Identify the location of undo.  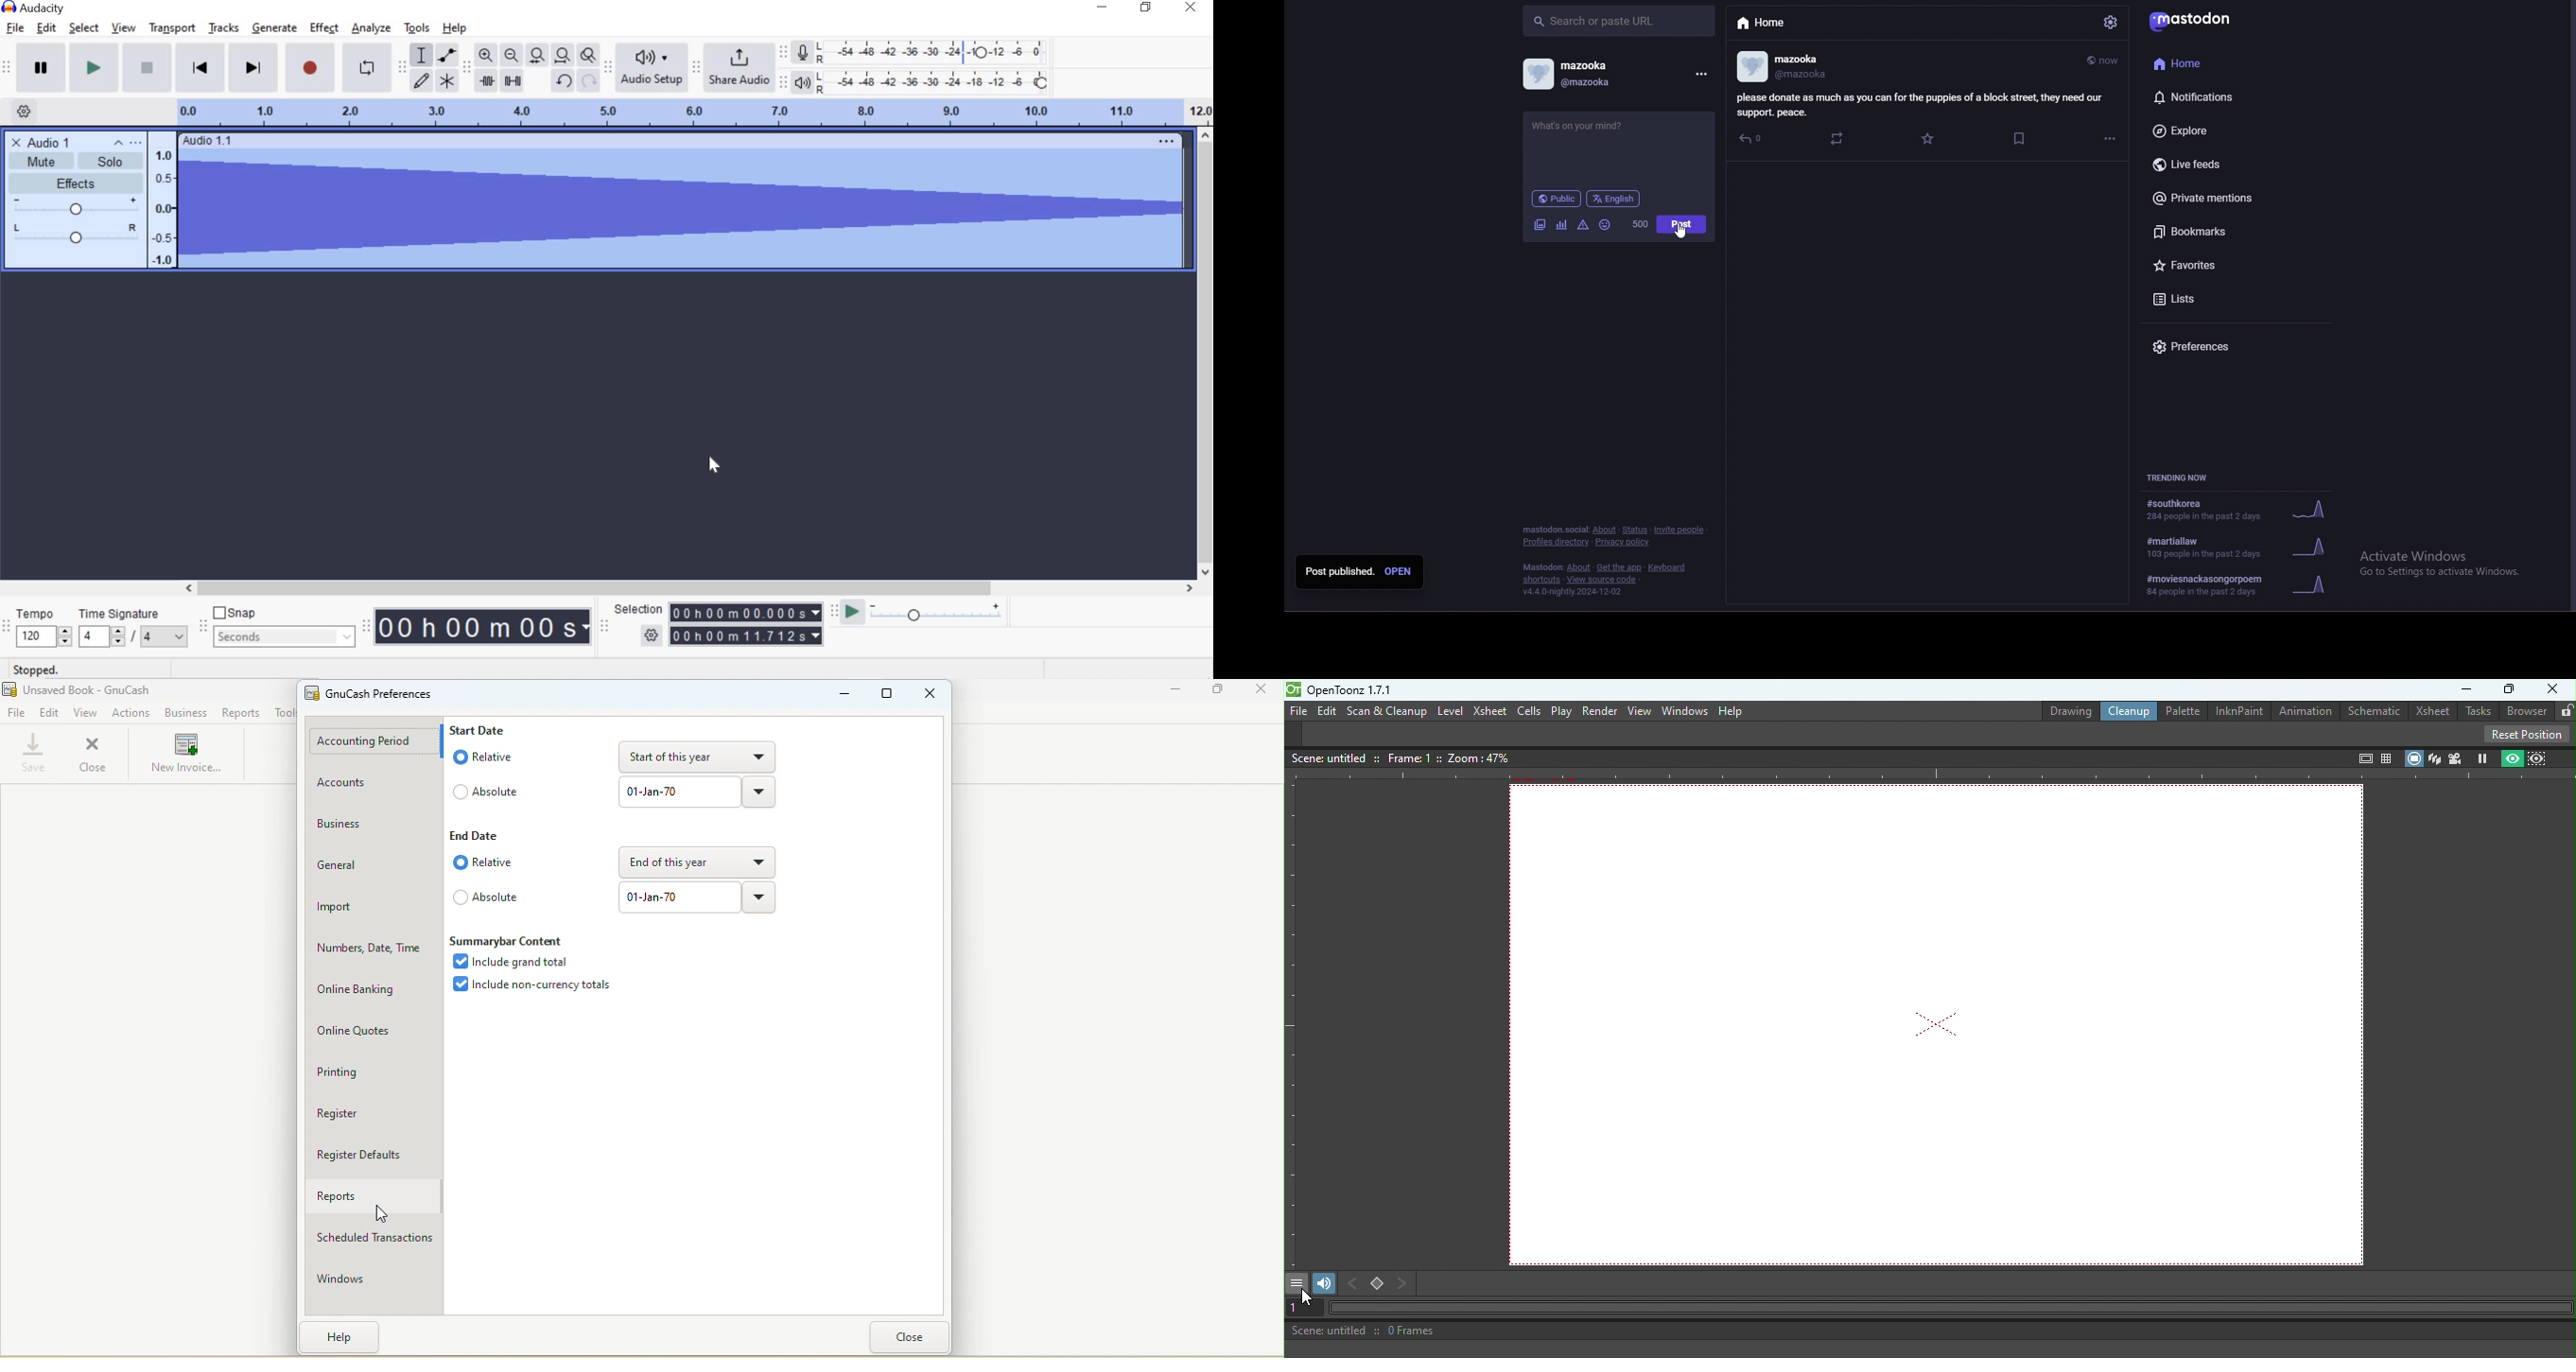
(561, 80).